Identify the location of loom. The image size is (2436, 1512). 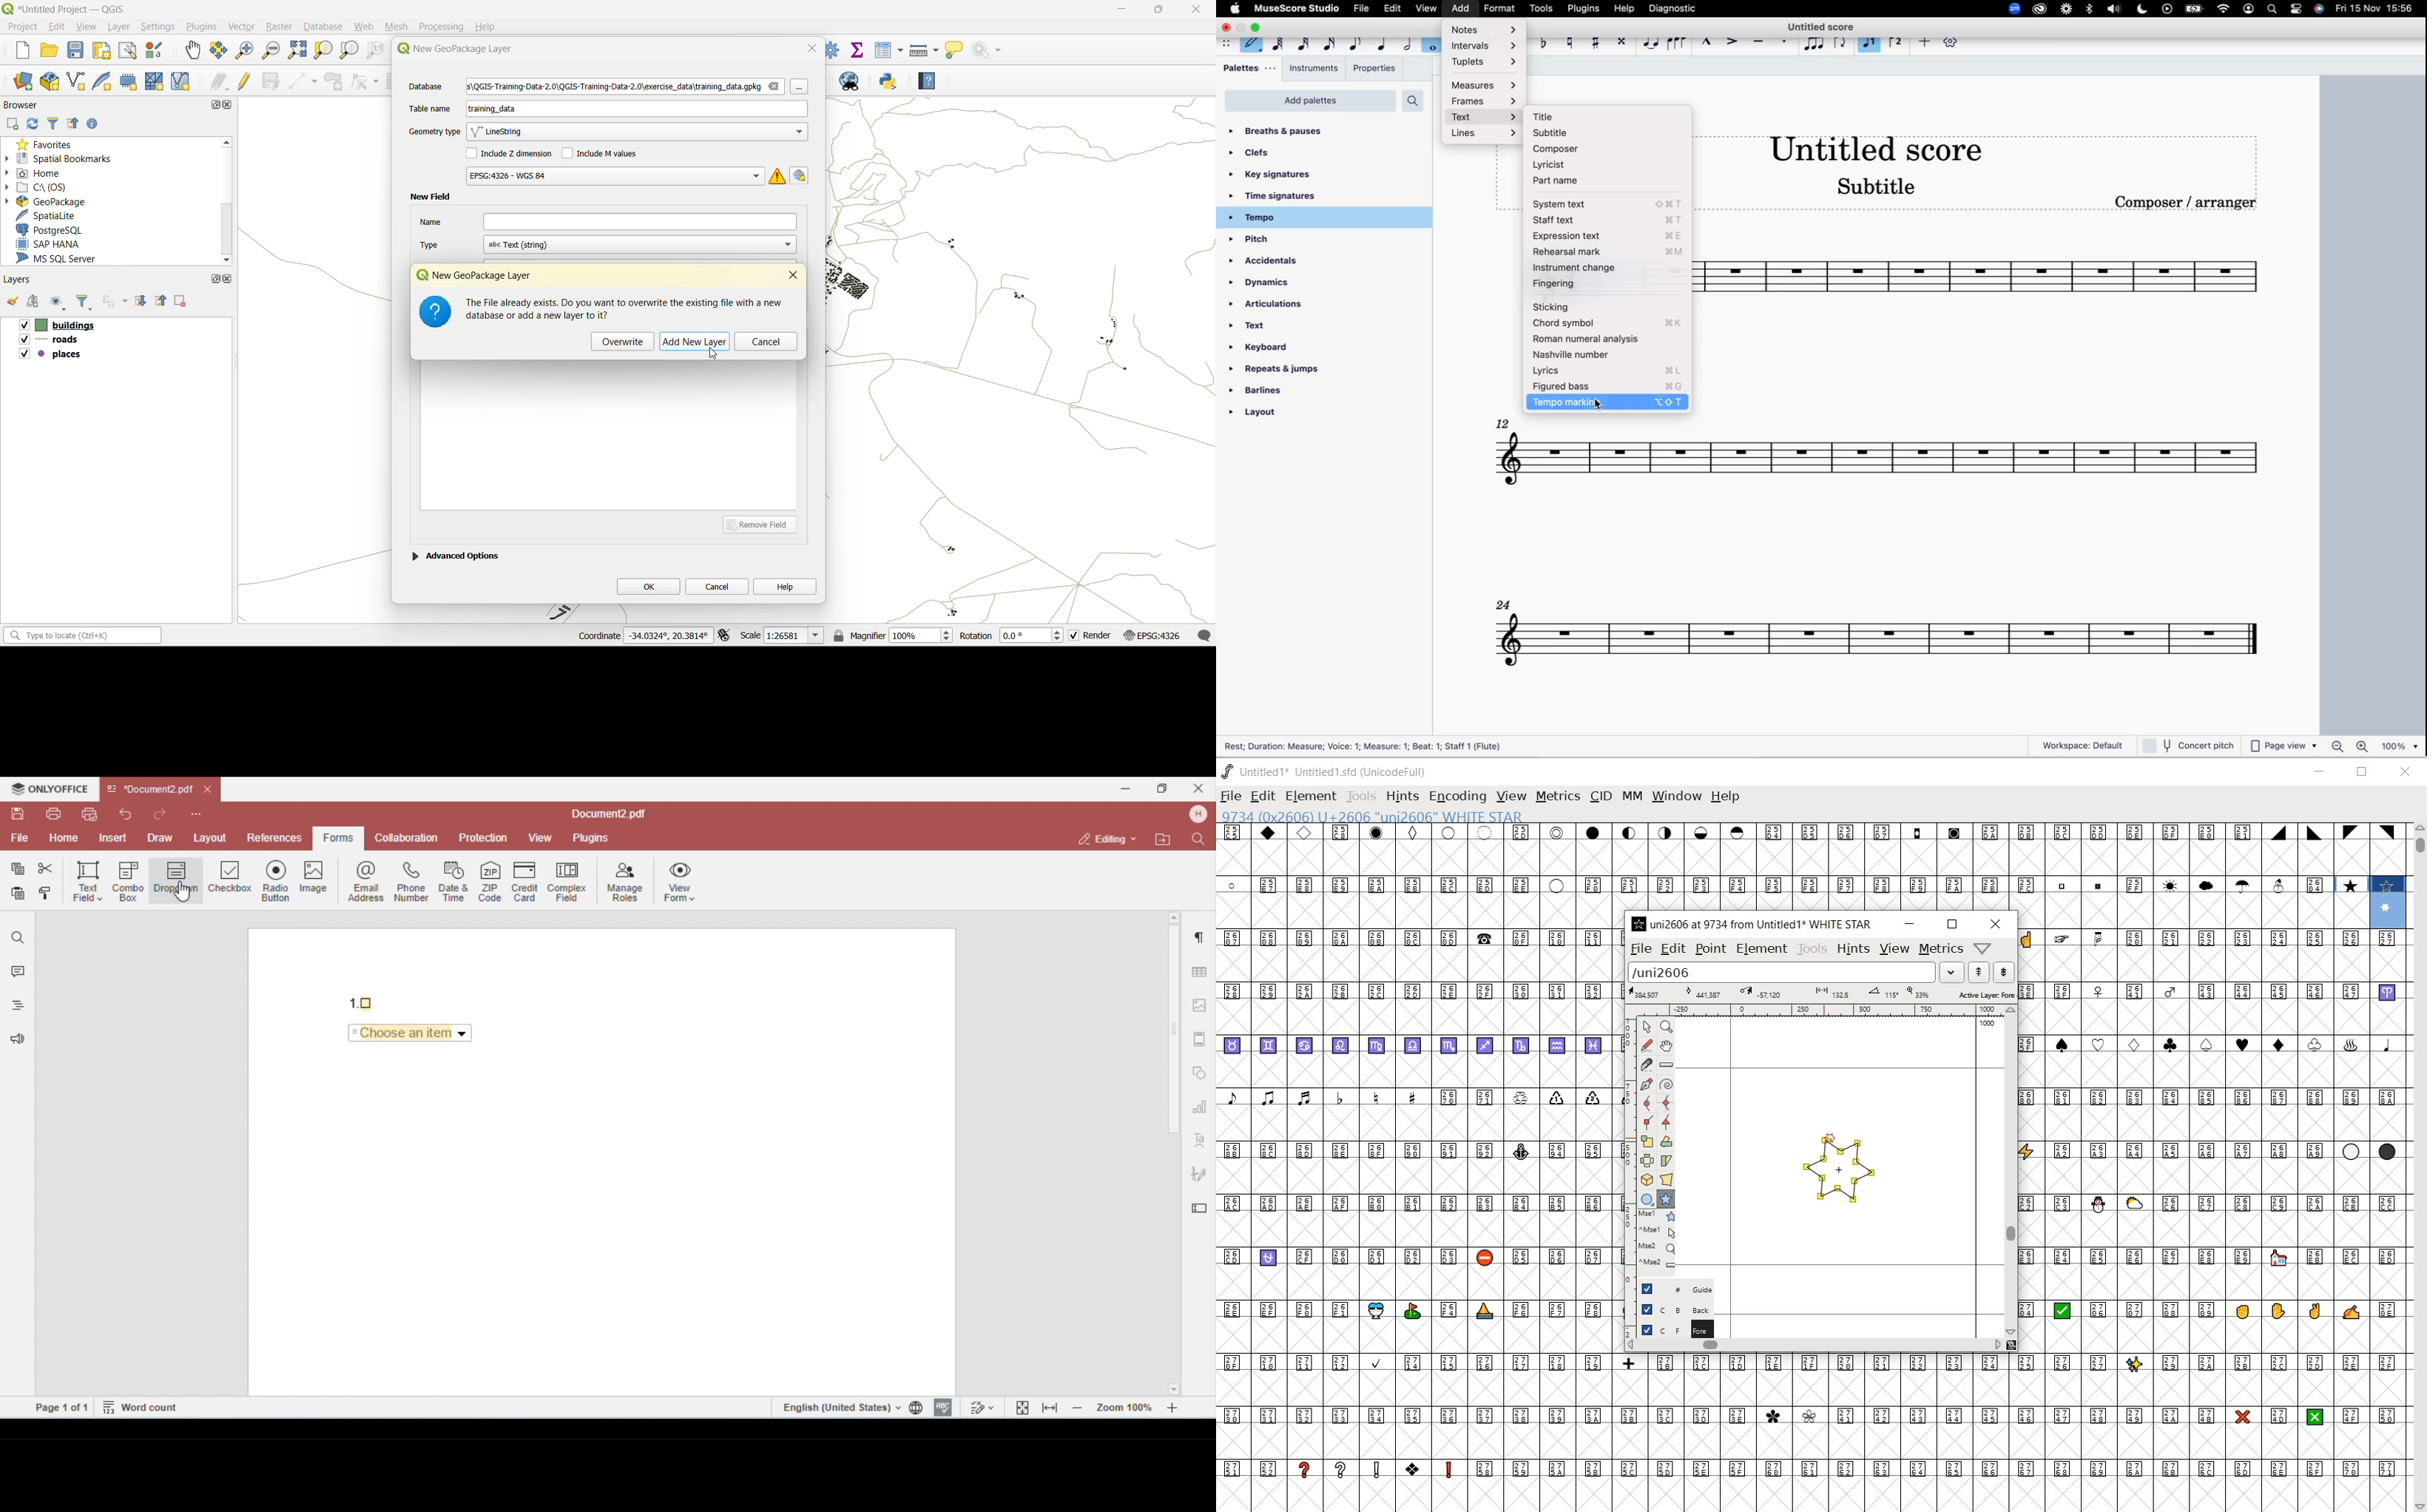
(2064, 10).